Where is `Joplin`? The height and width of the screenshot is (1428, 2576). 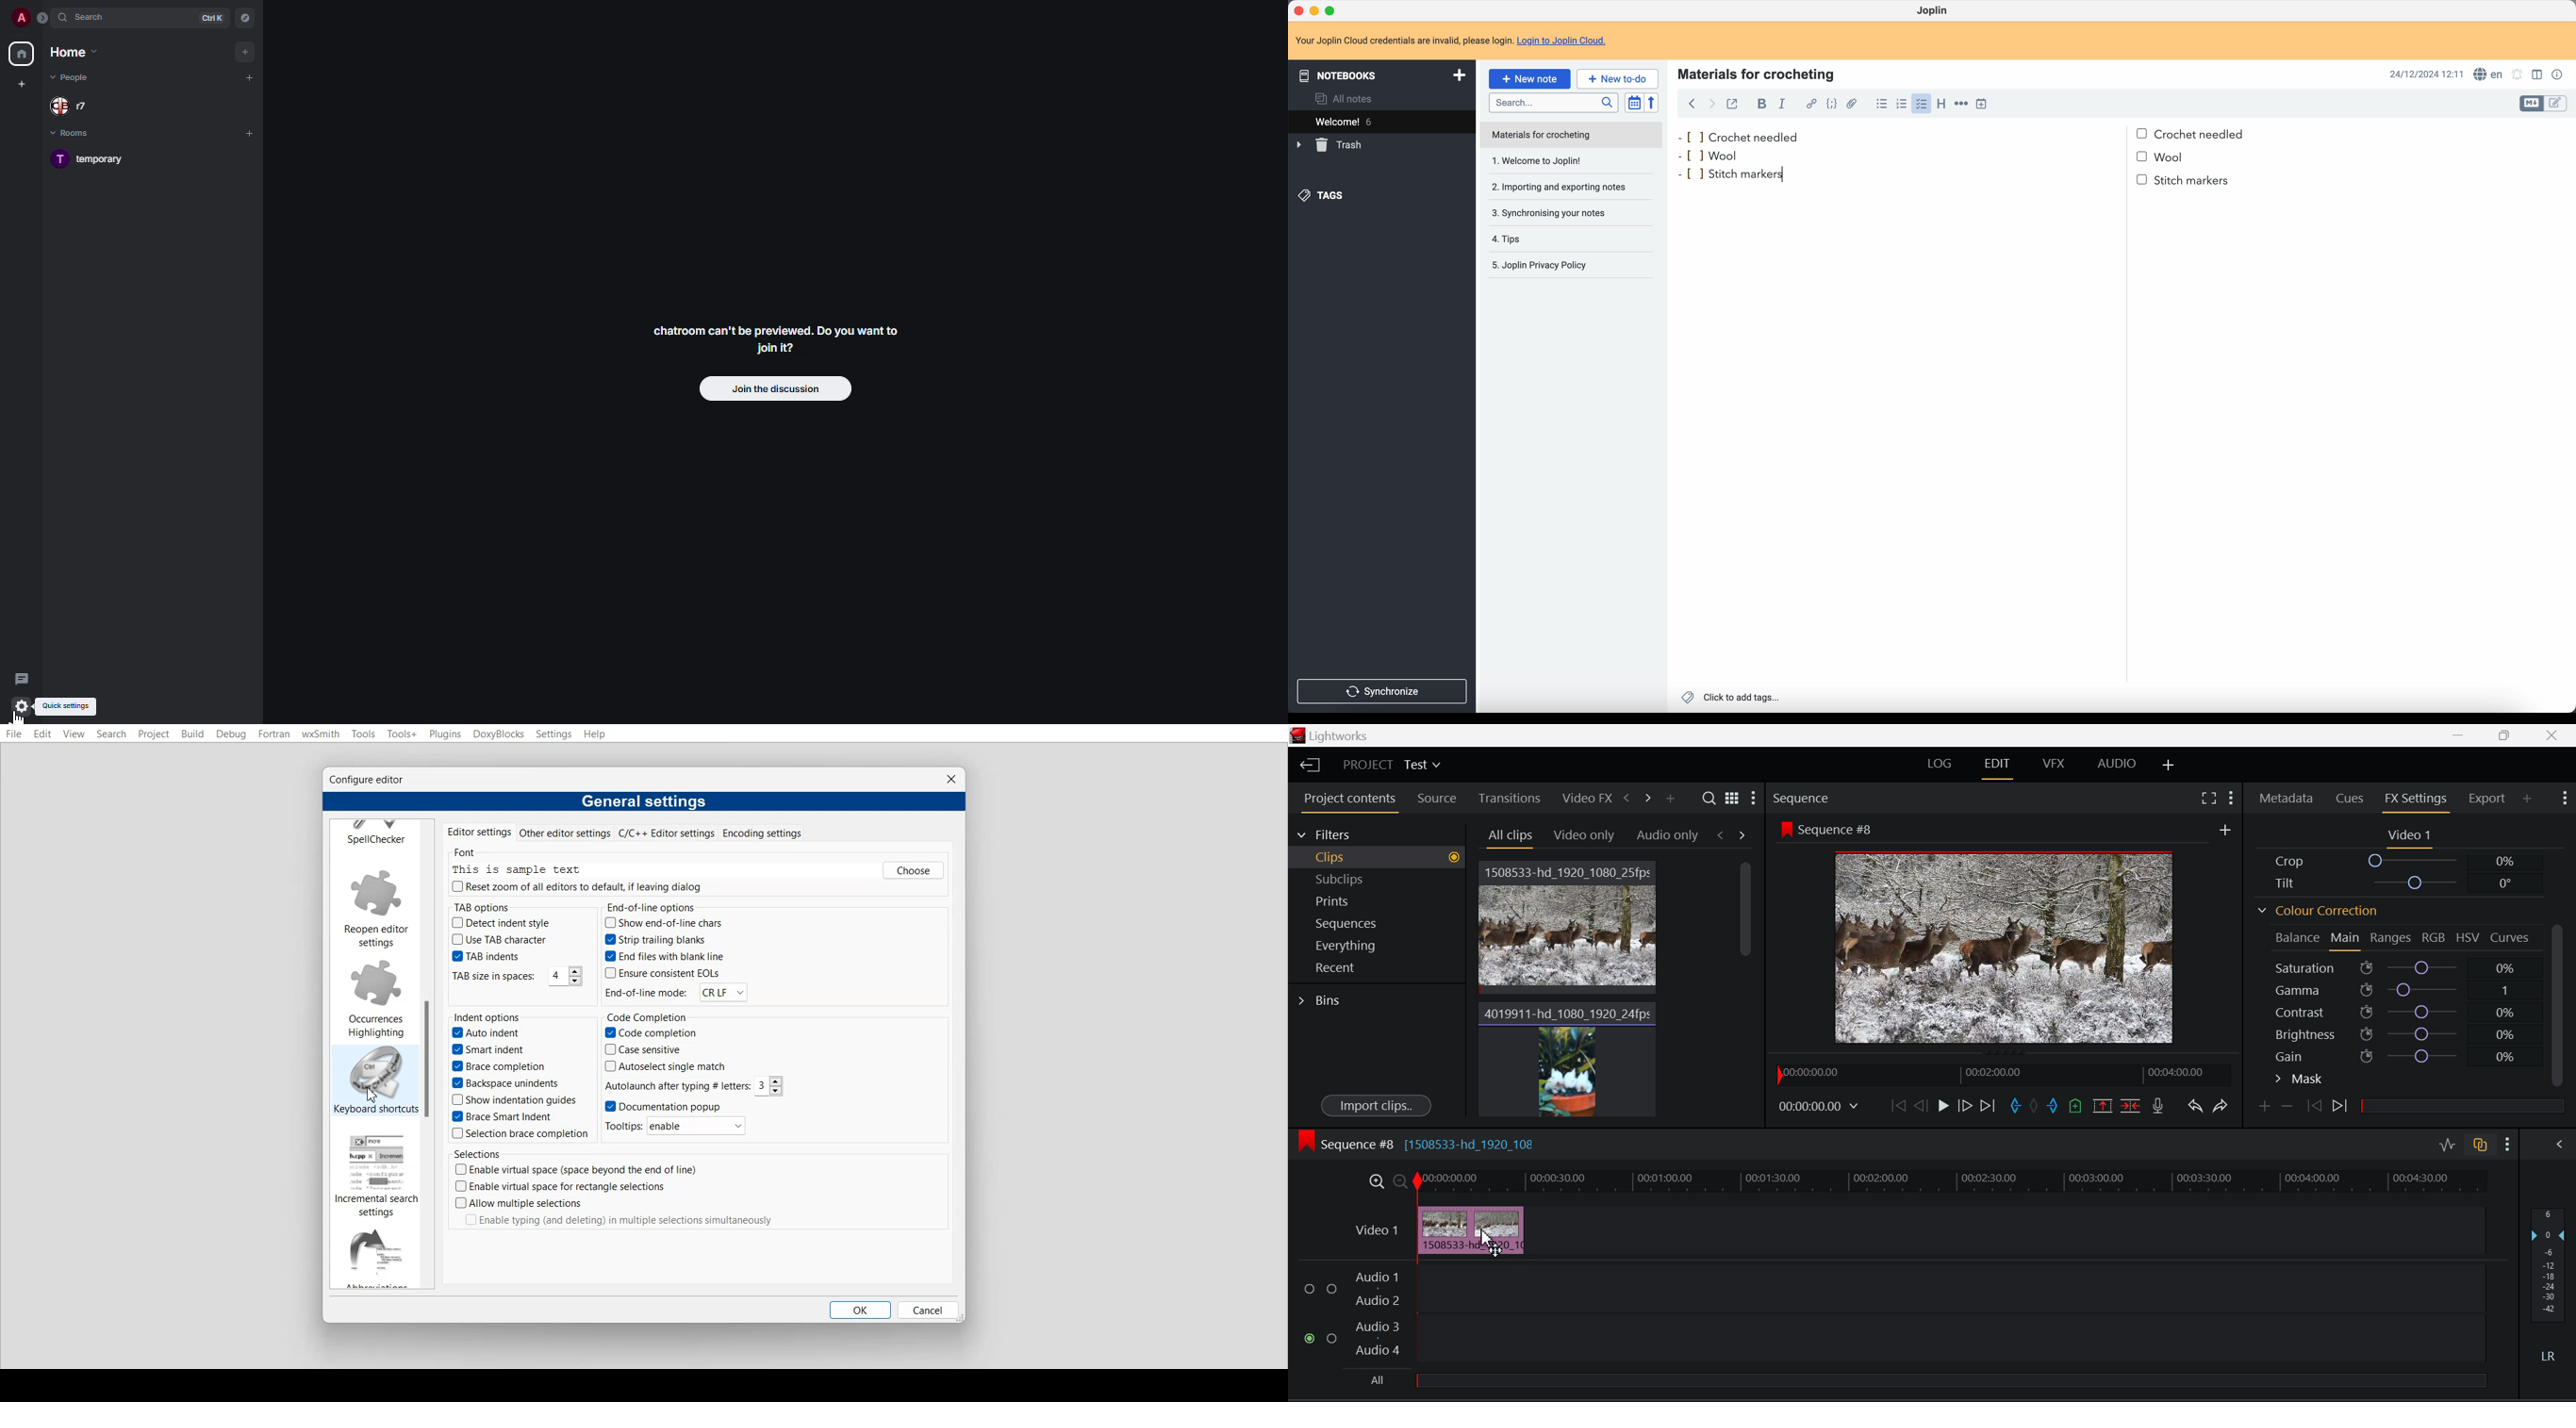 Joplin is located at coordinates (1934, 12).